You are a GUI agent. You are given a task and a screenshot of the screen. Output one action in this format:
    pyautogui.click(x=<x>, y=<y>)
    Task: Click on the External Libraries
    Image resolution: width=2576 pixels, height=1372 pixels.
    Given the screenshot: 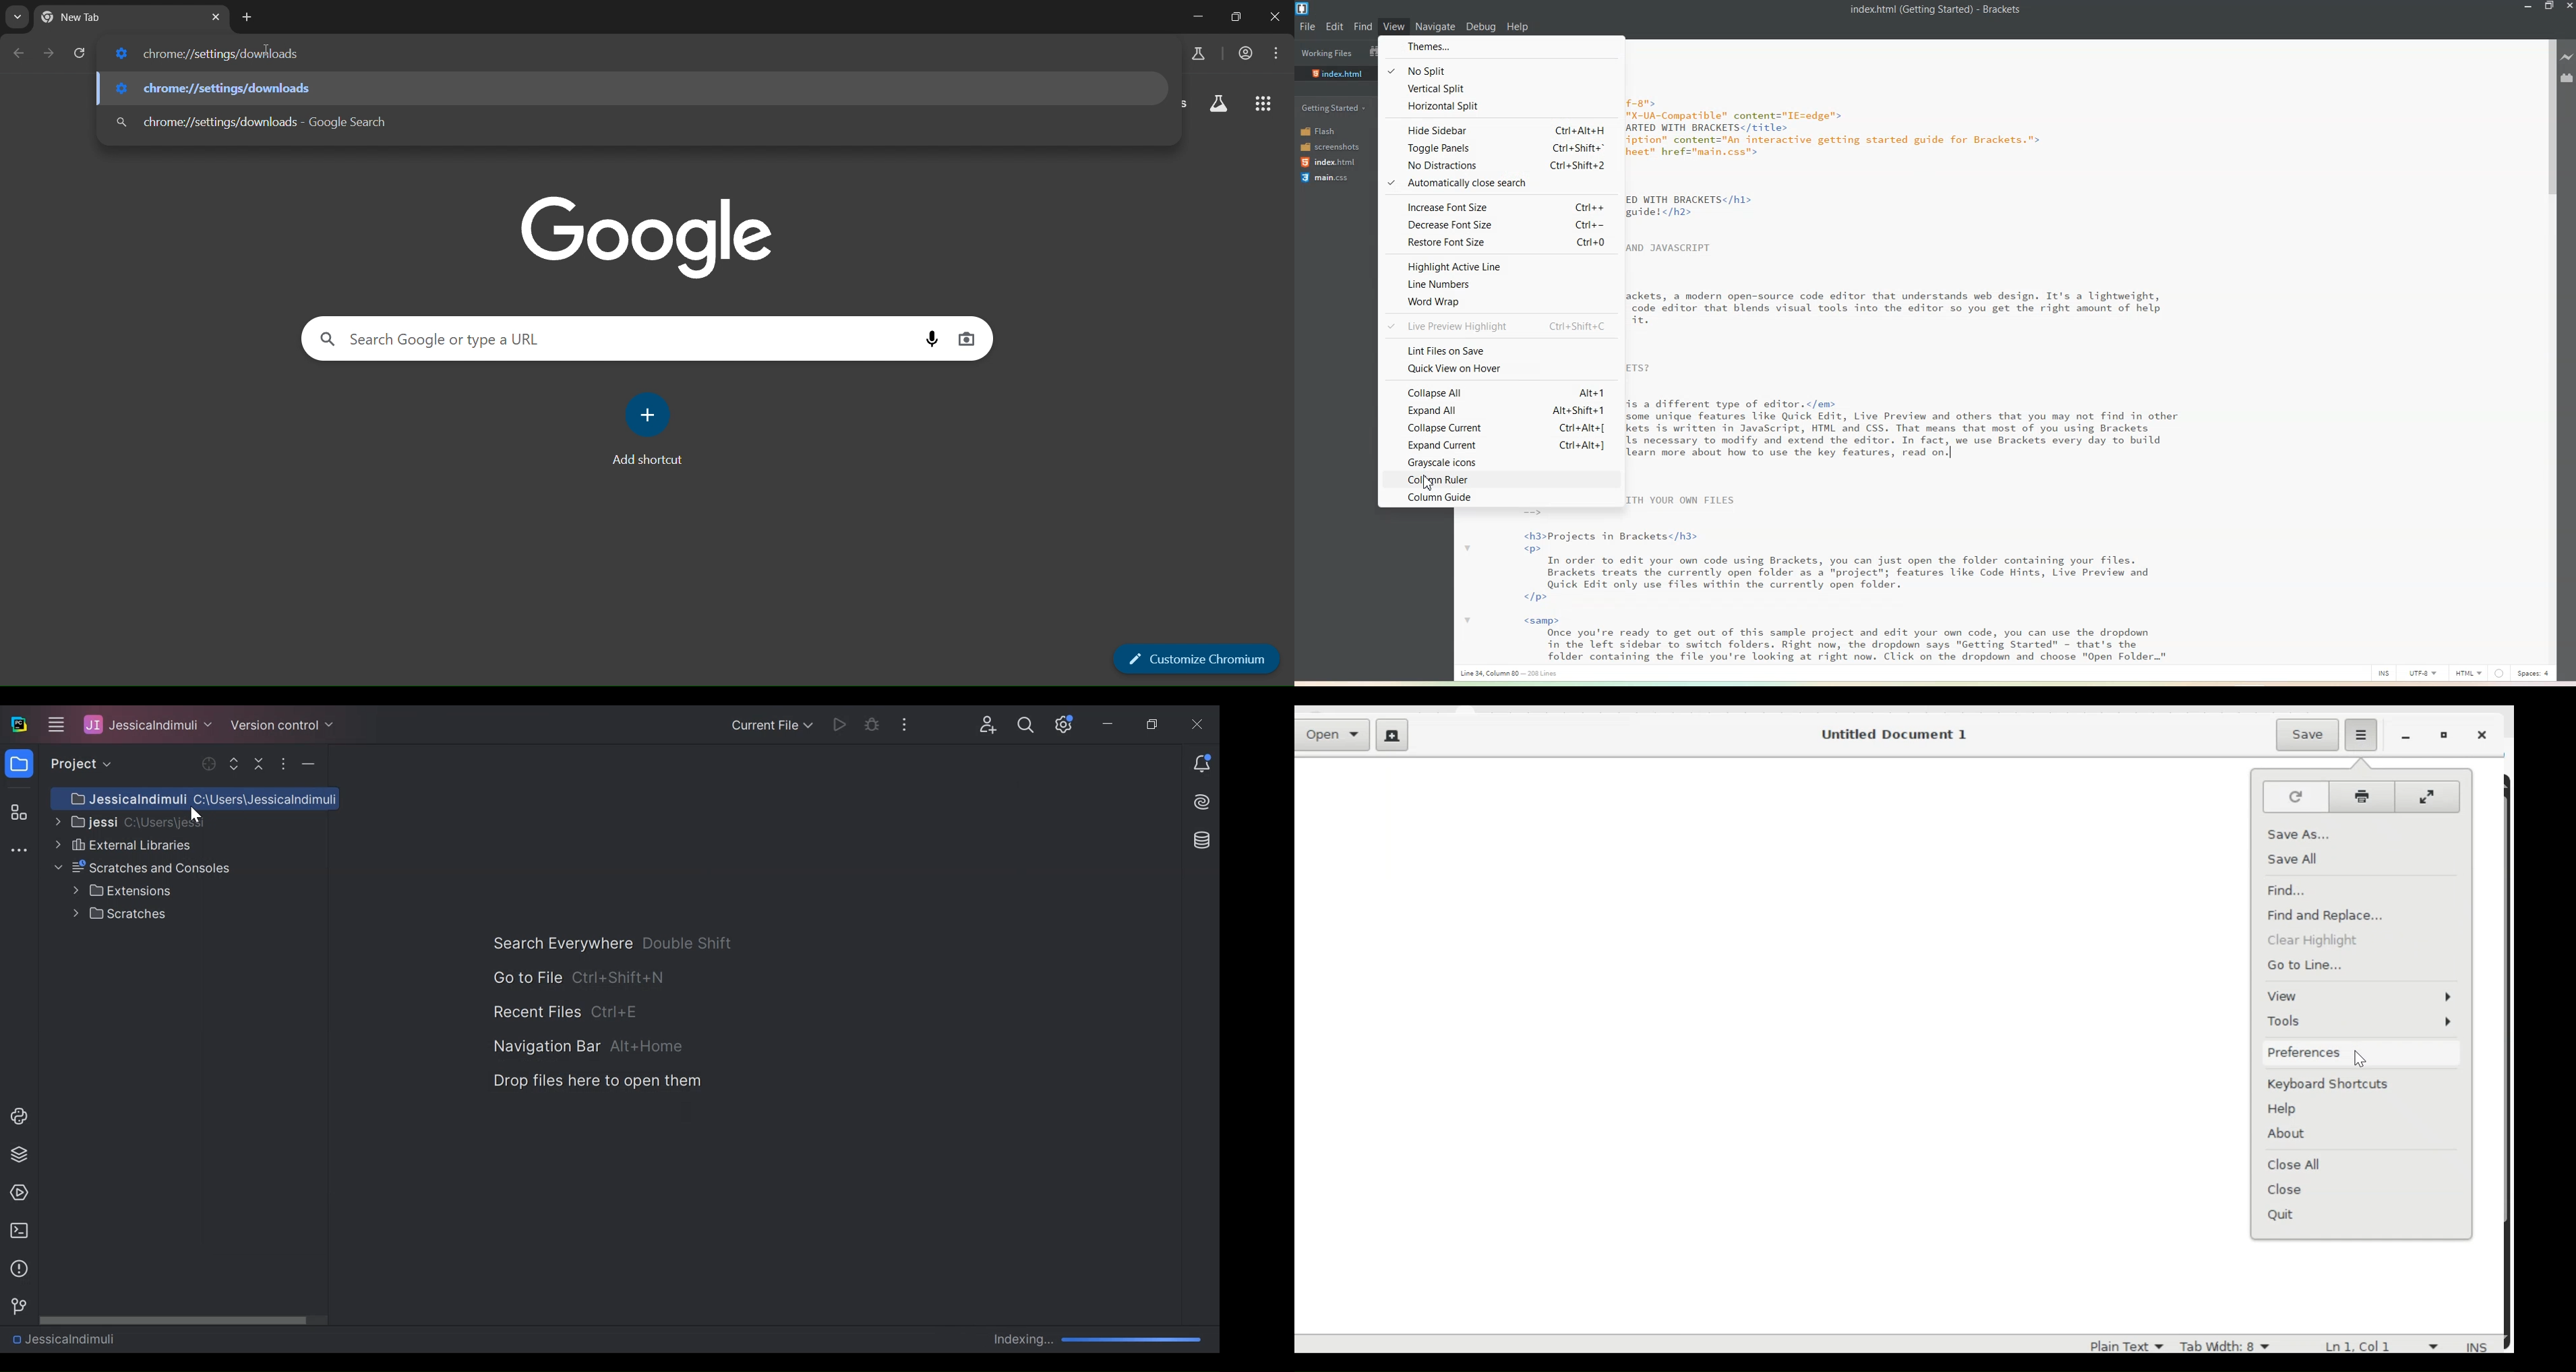 What is the action you would take?
    pyautogui.click(x=121, y=845)
    